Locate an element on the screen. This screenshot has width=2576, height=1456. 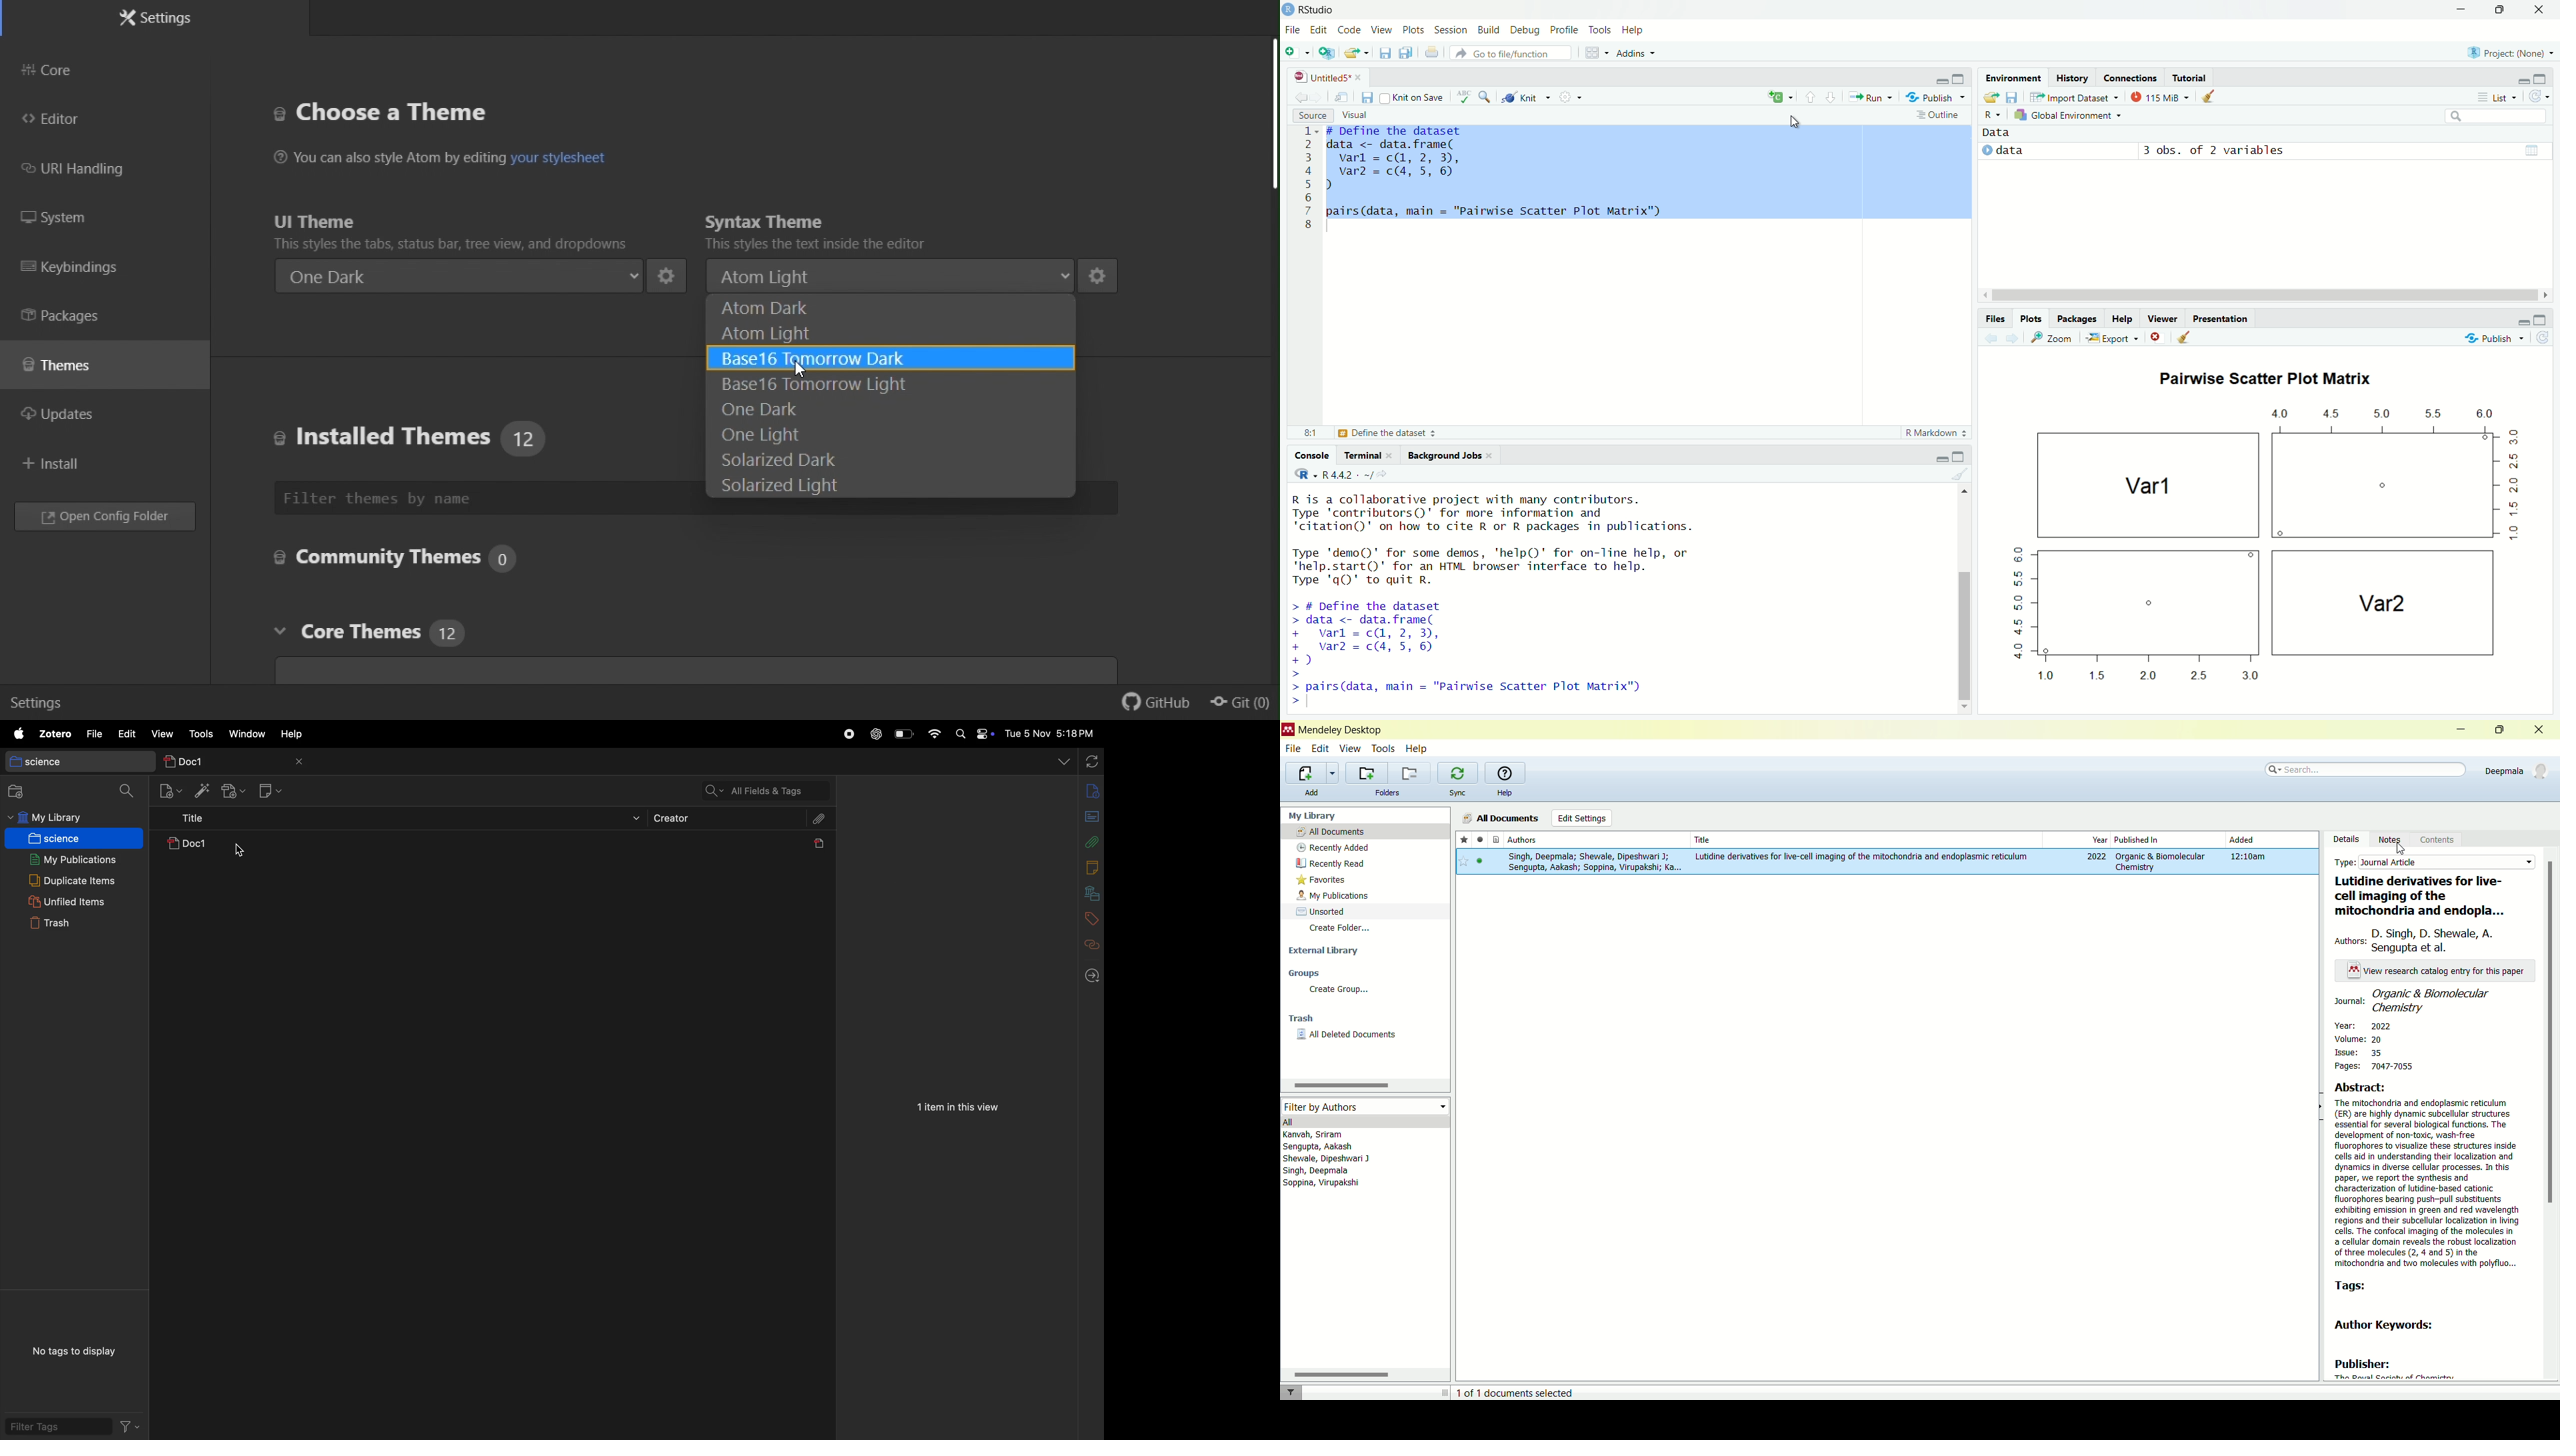
issue : 35 is located at coordinates (2367, 1052).